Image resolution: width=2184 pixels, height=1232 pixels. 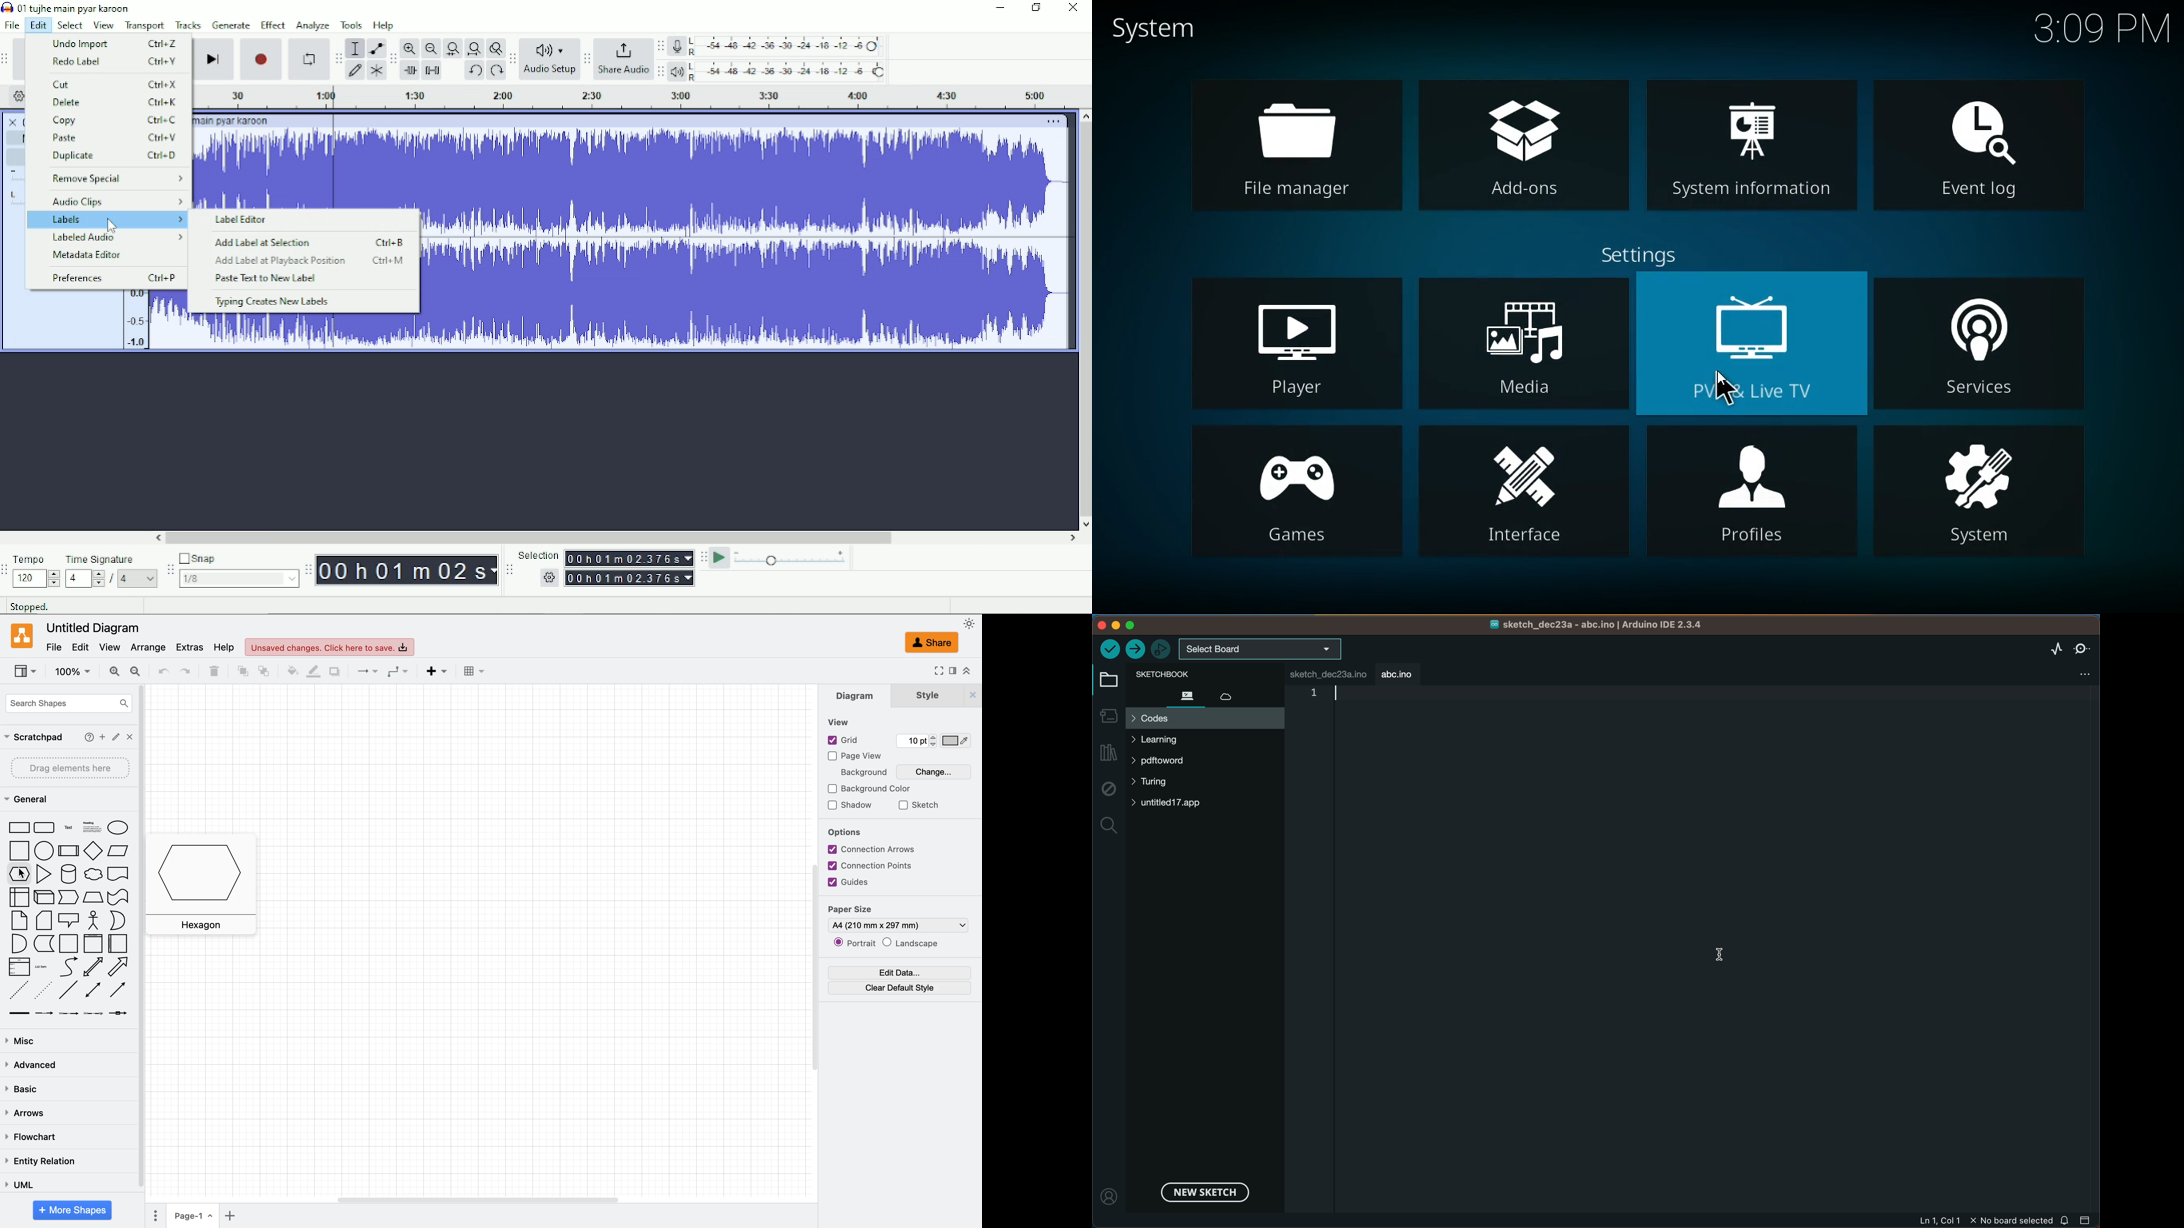 What do you see at coordinates (1290, 145) in the screenshot?
I see `file manager` at bounding box center [1290, 145].